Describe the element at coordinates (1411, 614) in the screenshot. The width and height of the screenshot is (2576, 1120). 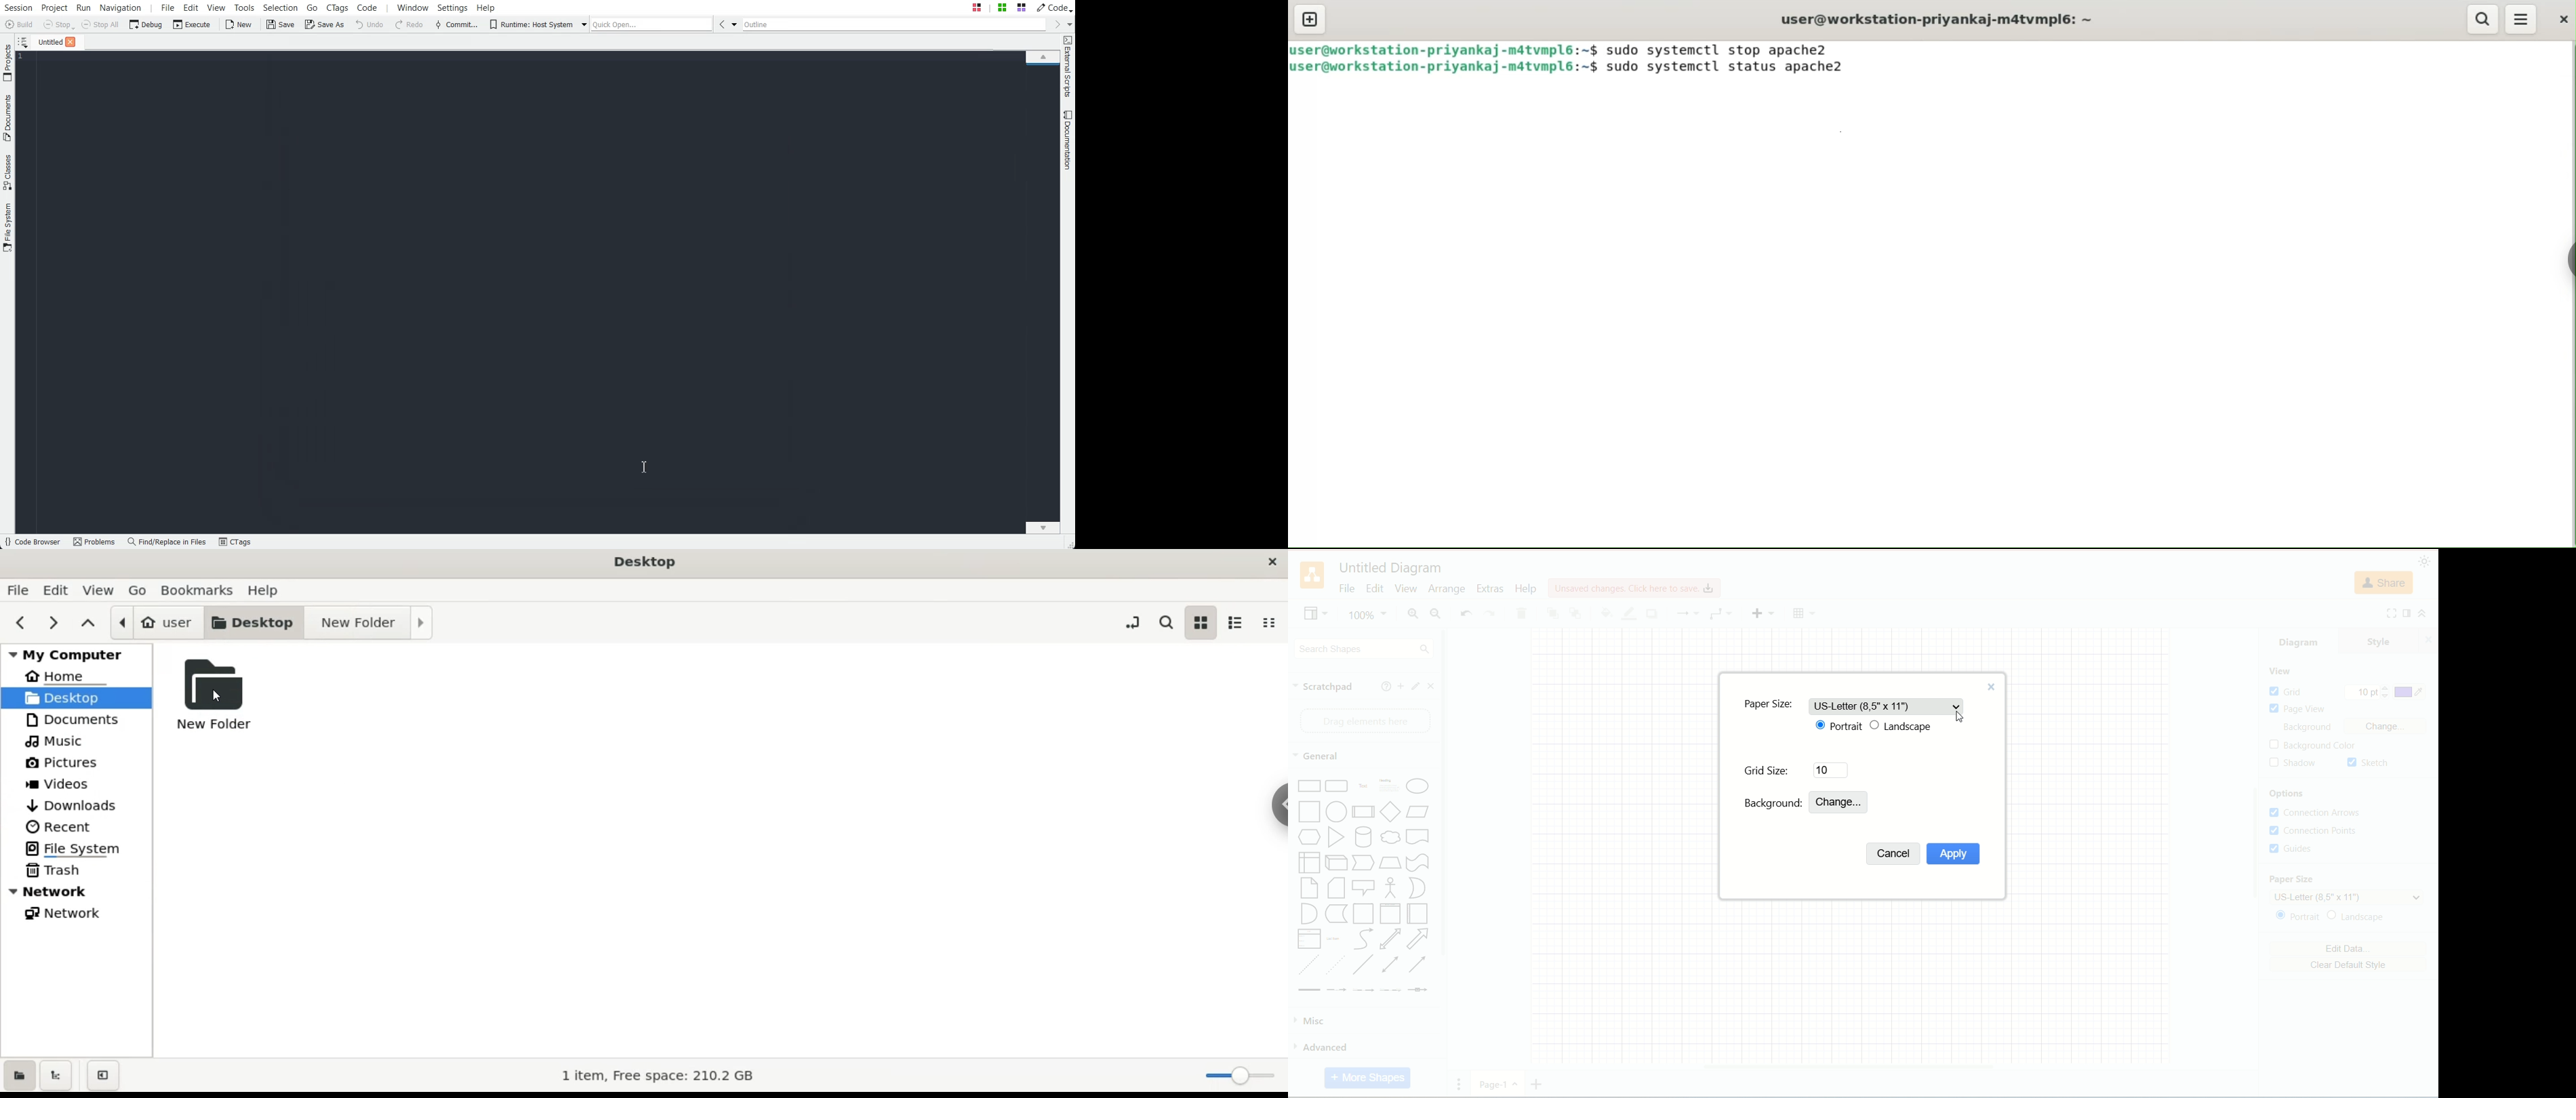
I see `zoom in` at that location.